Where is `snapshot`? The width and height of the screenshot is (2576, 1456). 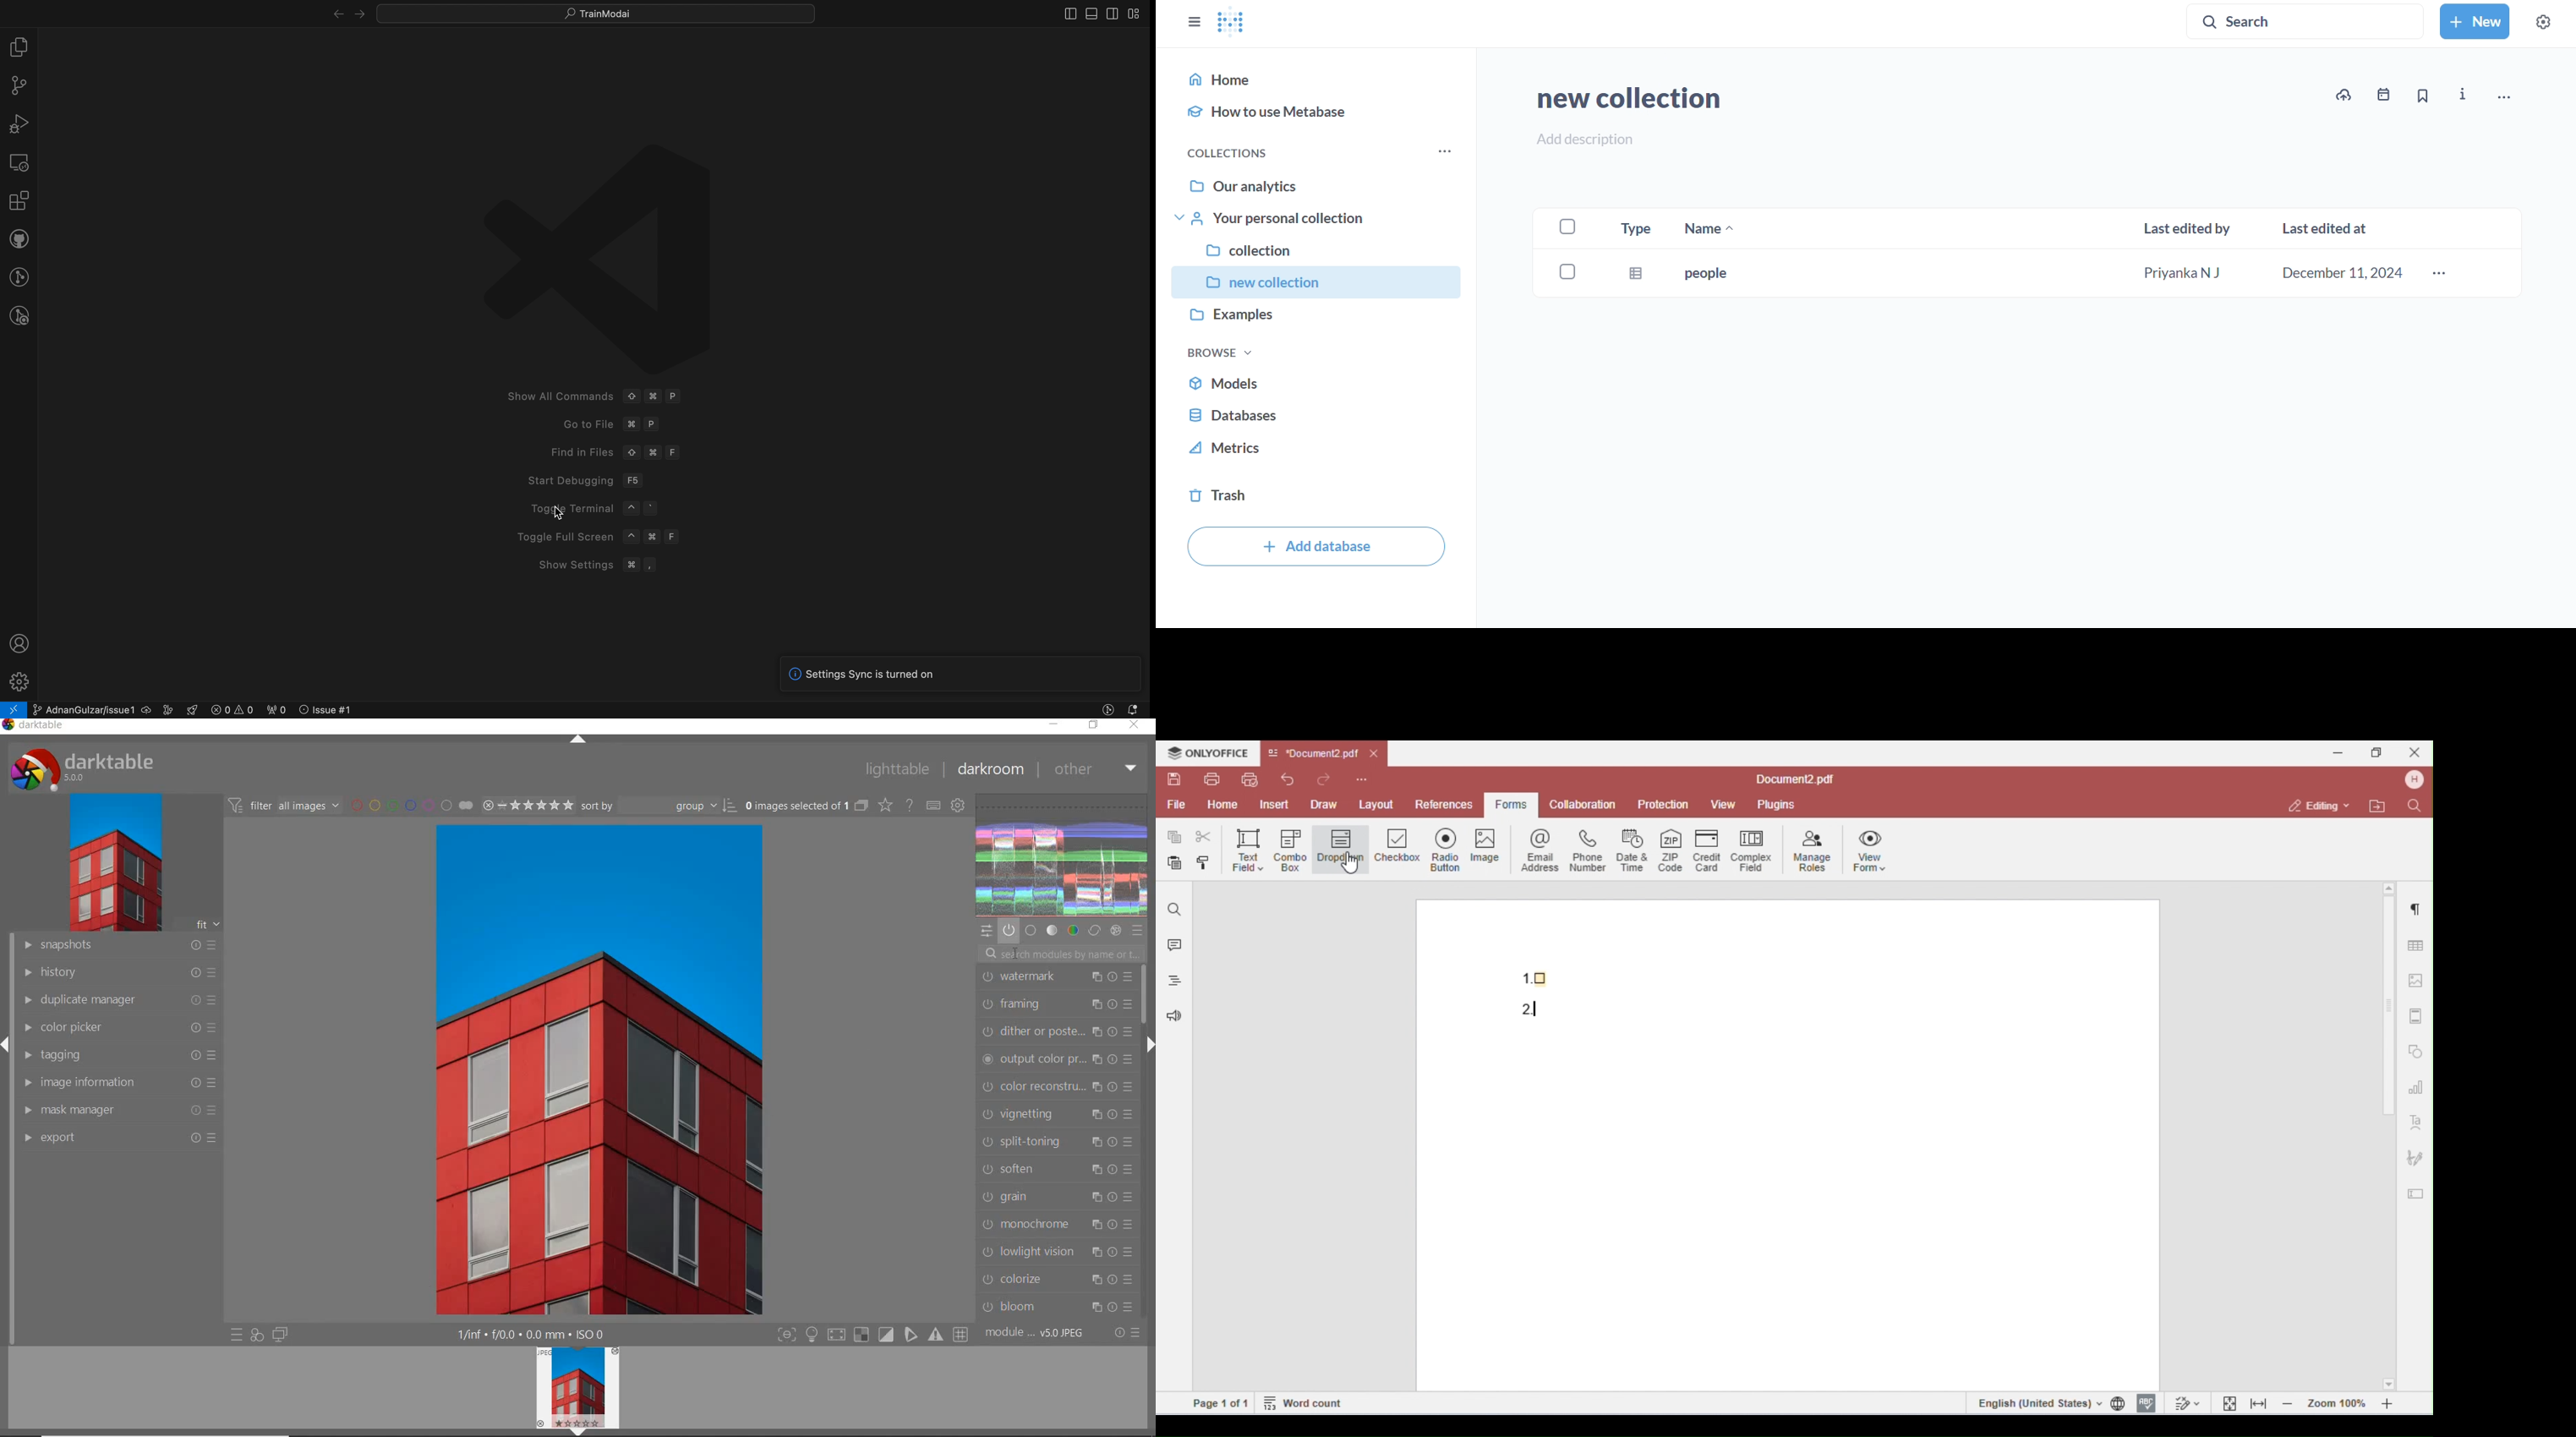 snapshot is located at coordinates (120, 946).